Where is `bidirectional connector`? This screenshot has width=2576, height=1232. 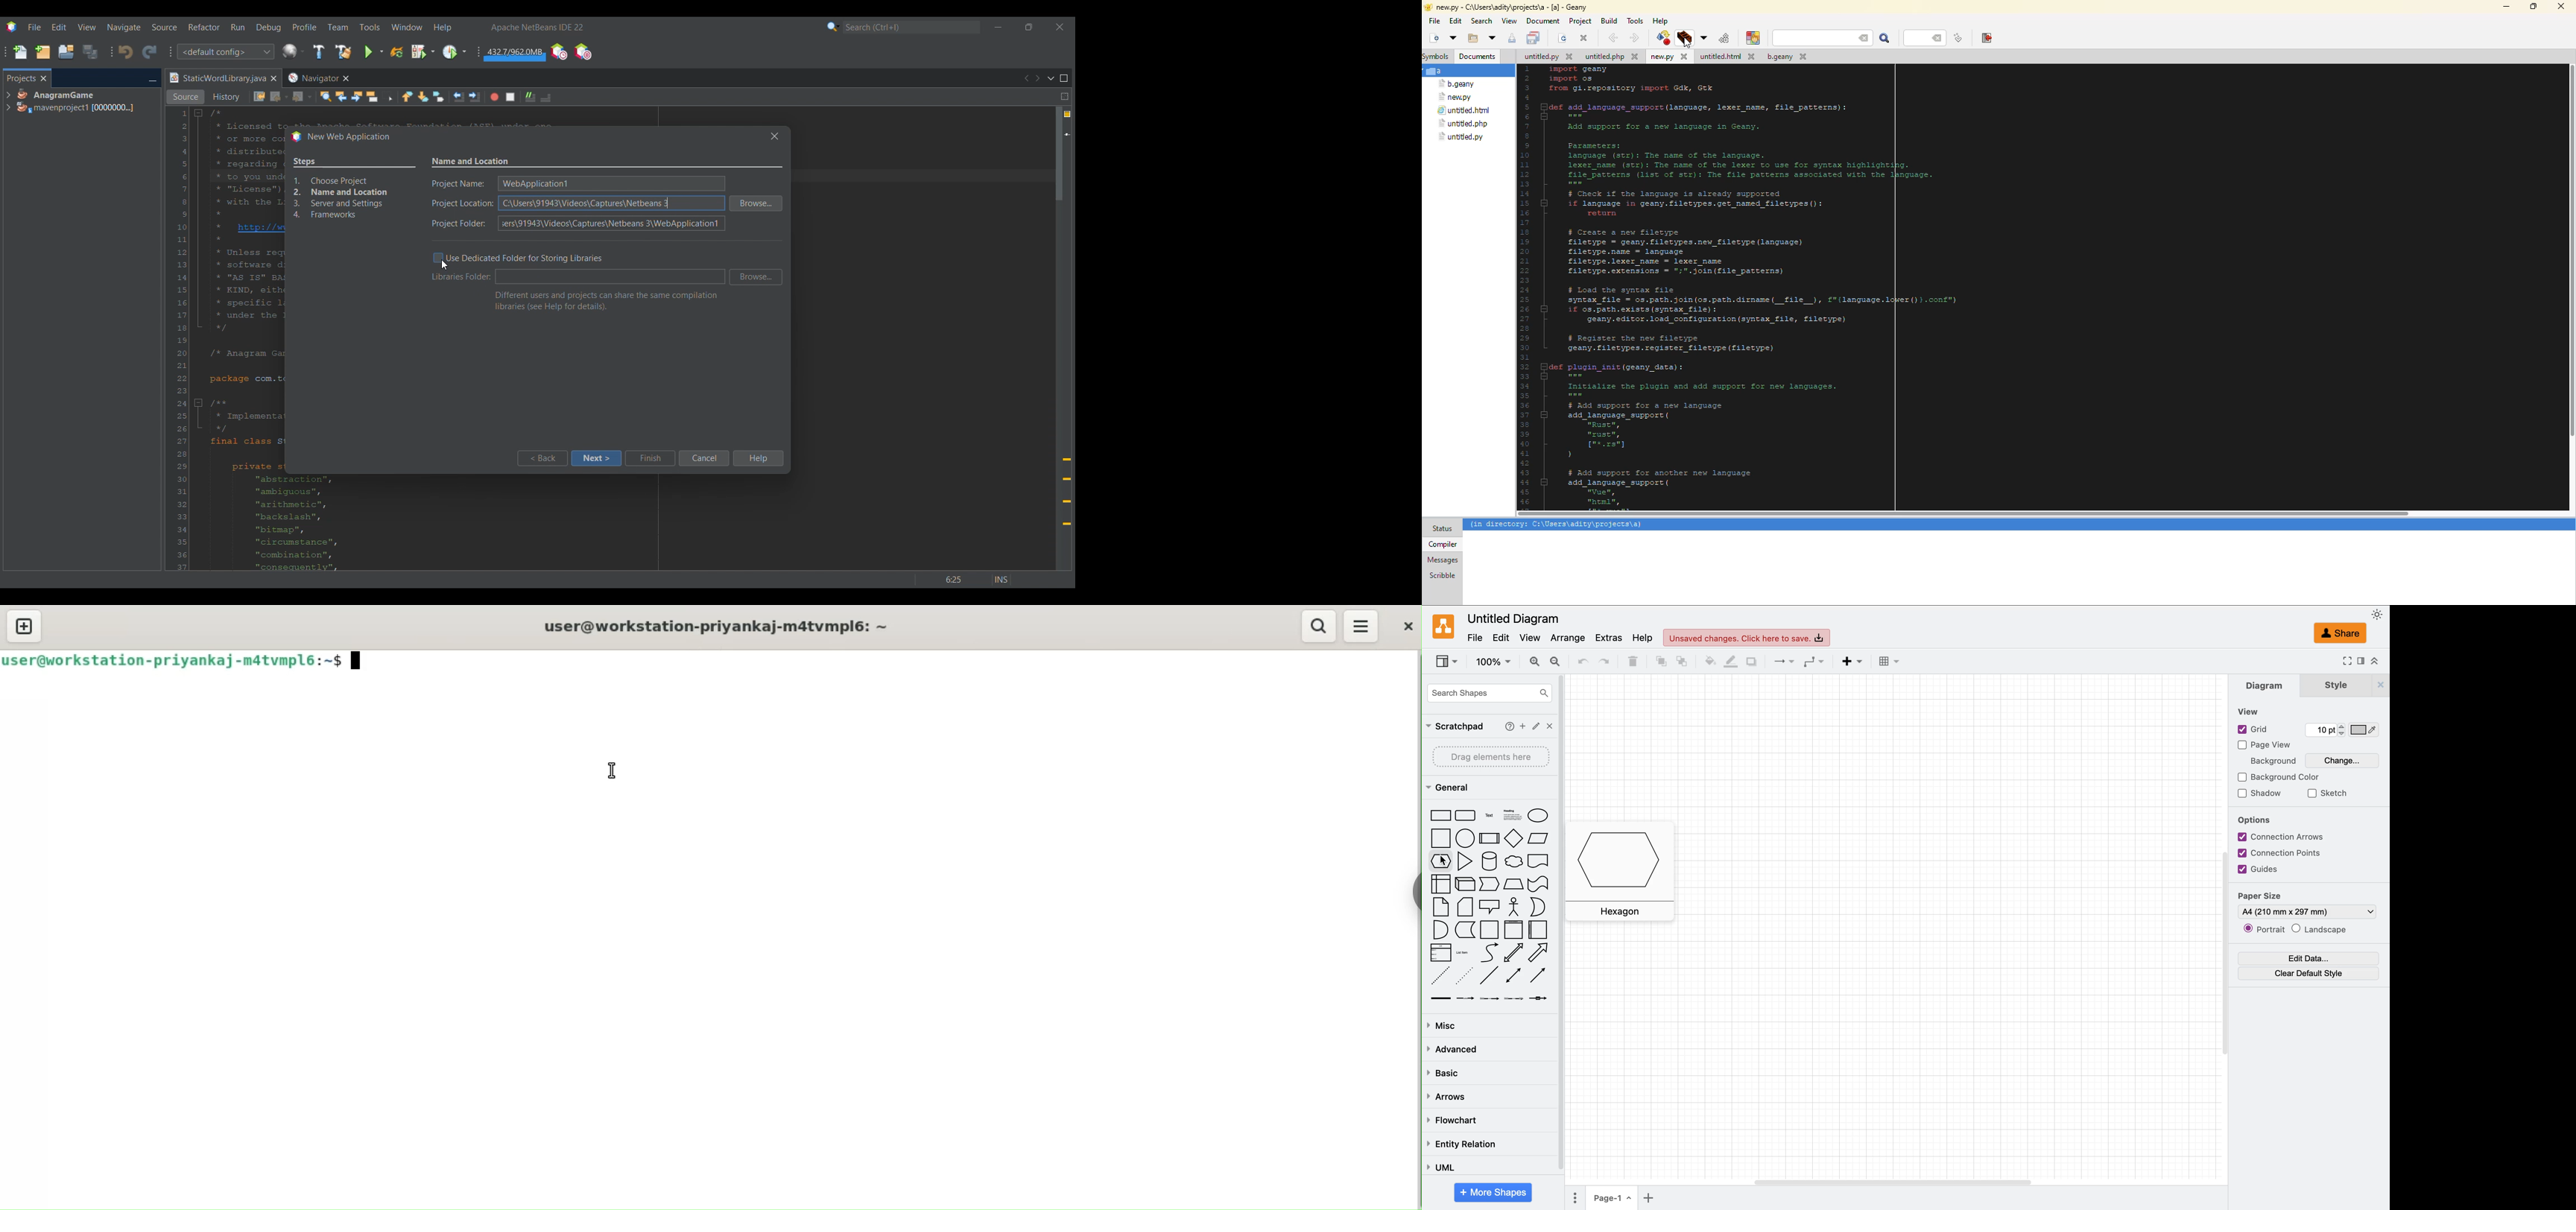 bidirectional connector is located at coordinates (1513, 975).